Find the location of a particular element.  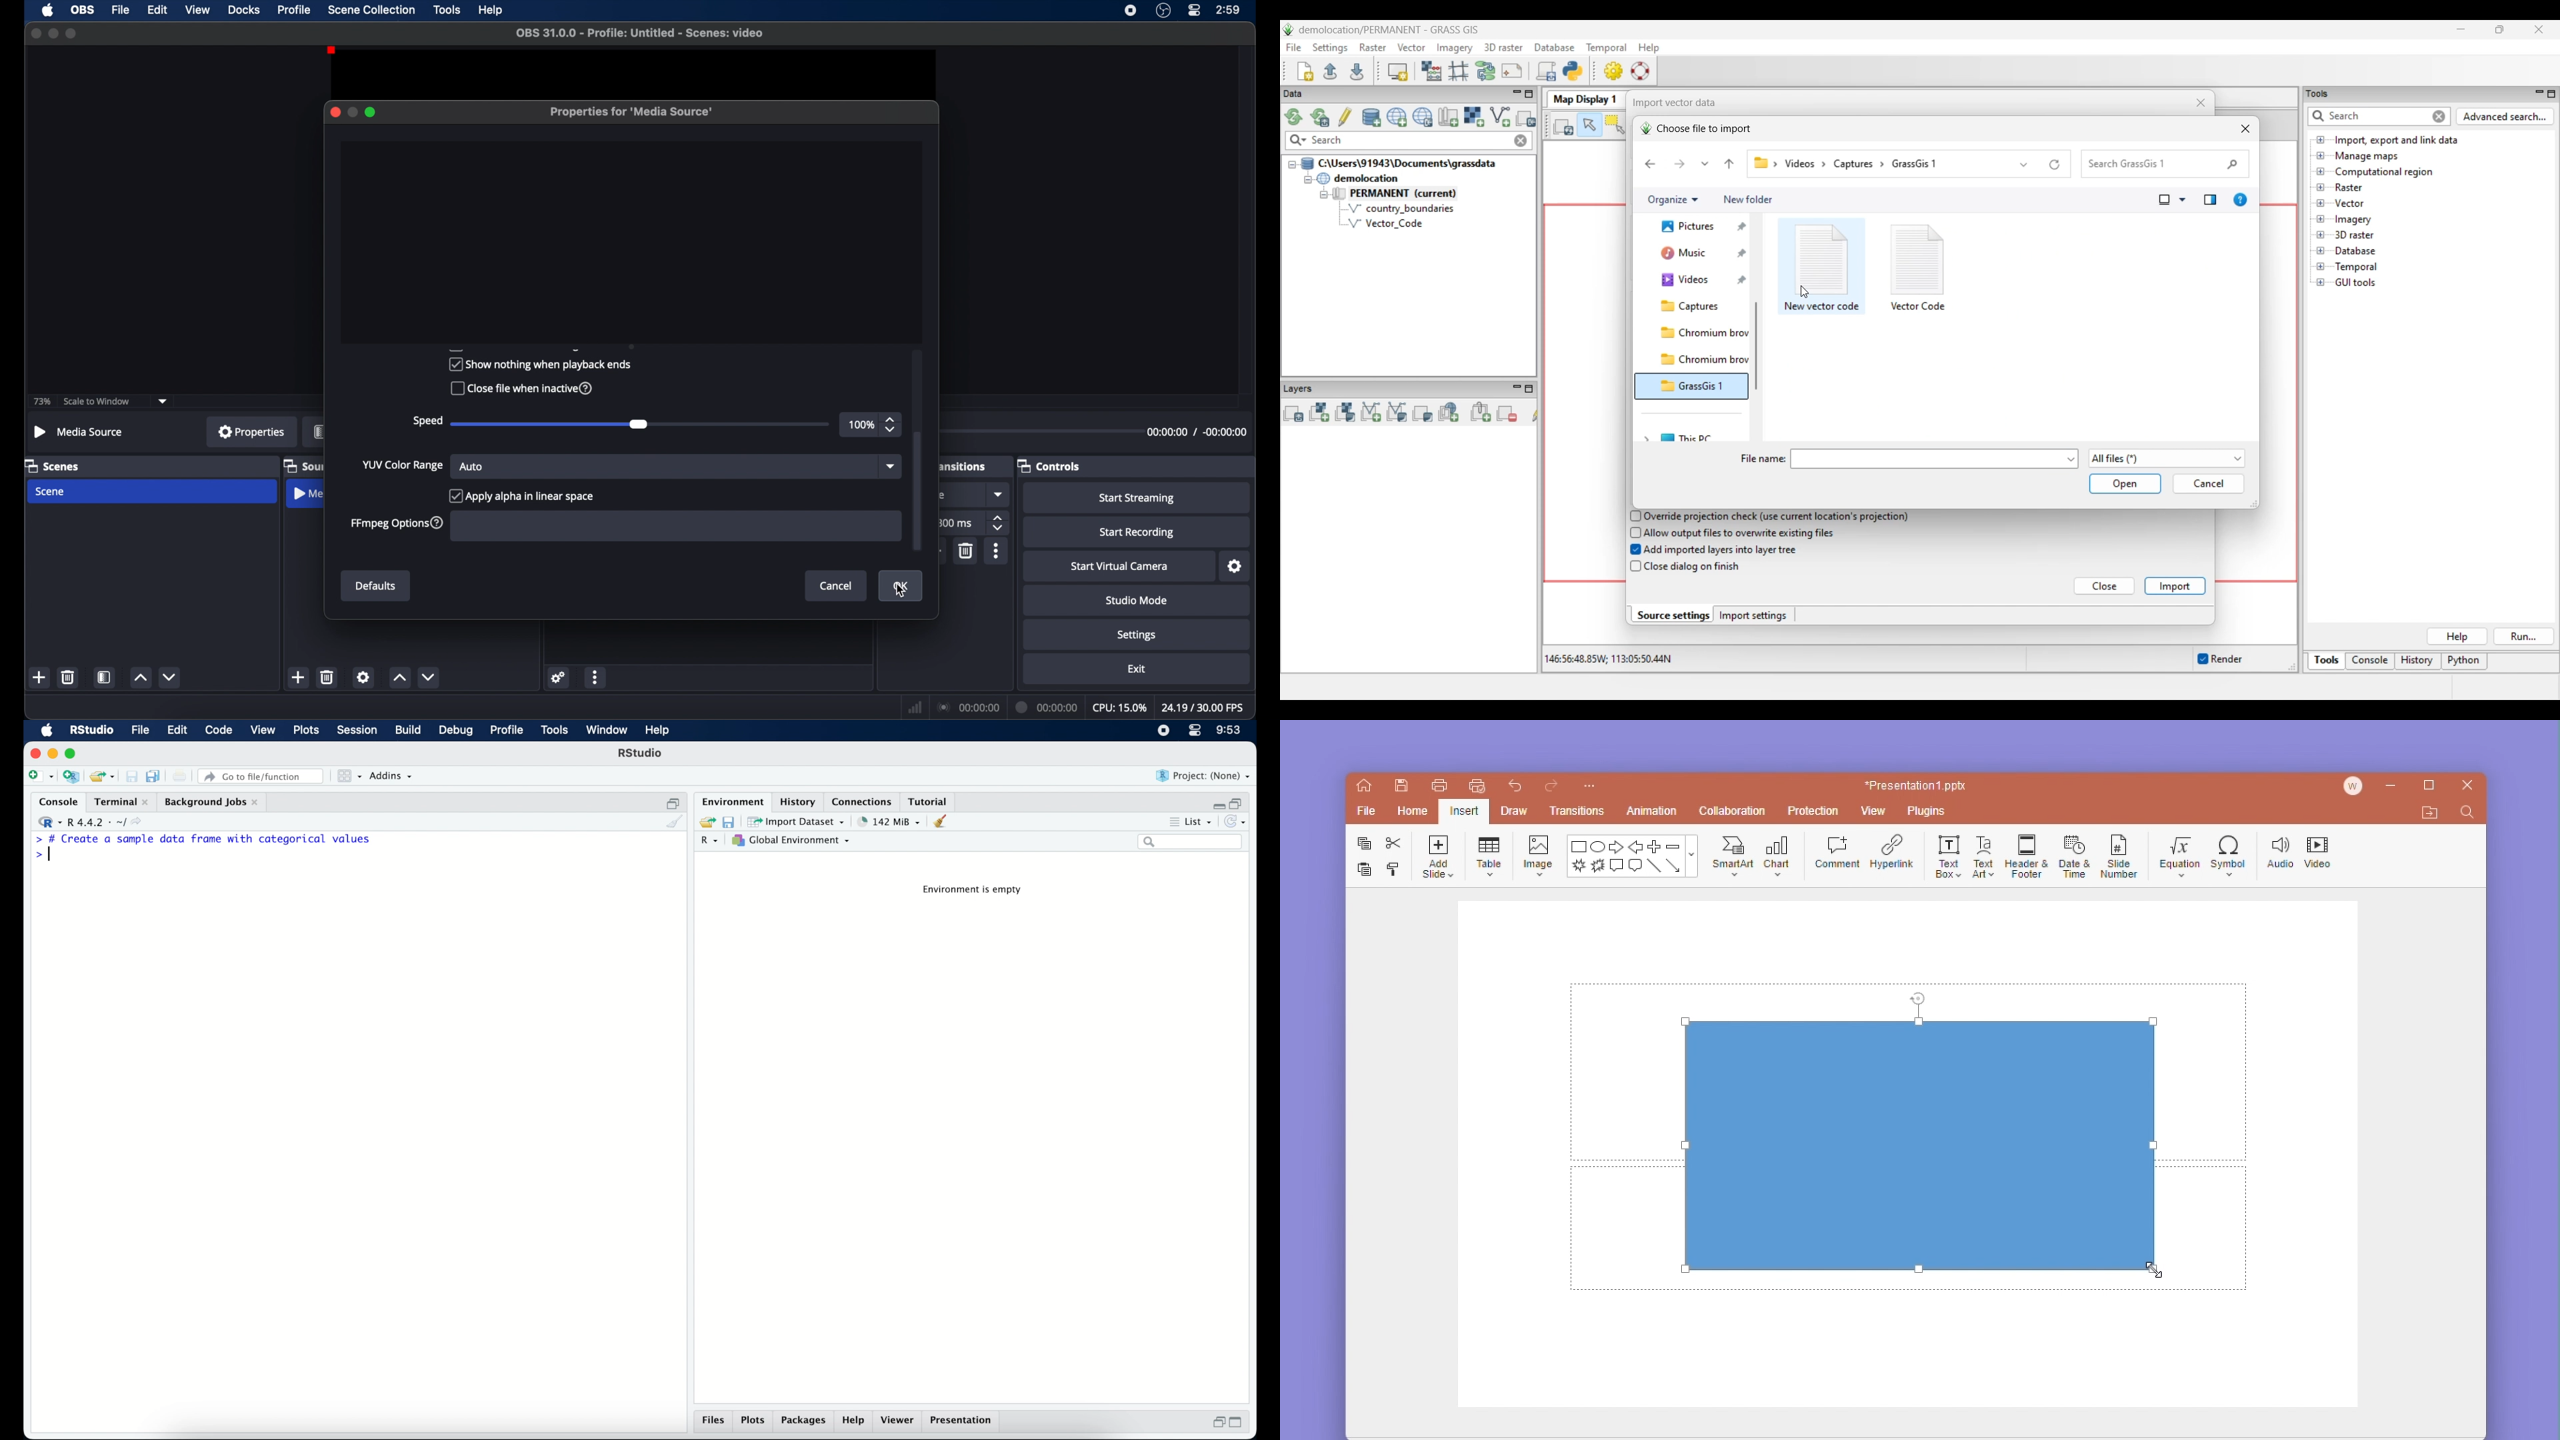

clear is located at coordinates (945, 822).